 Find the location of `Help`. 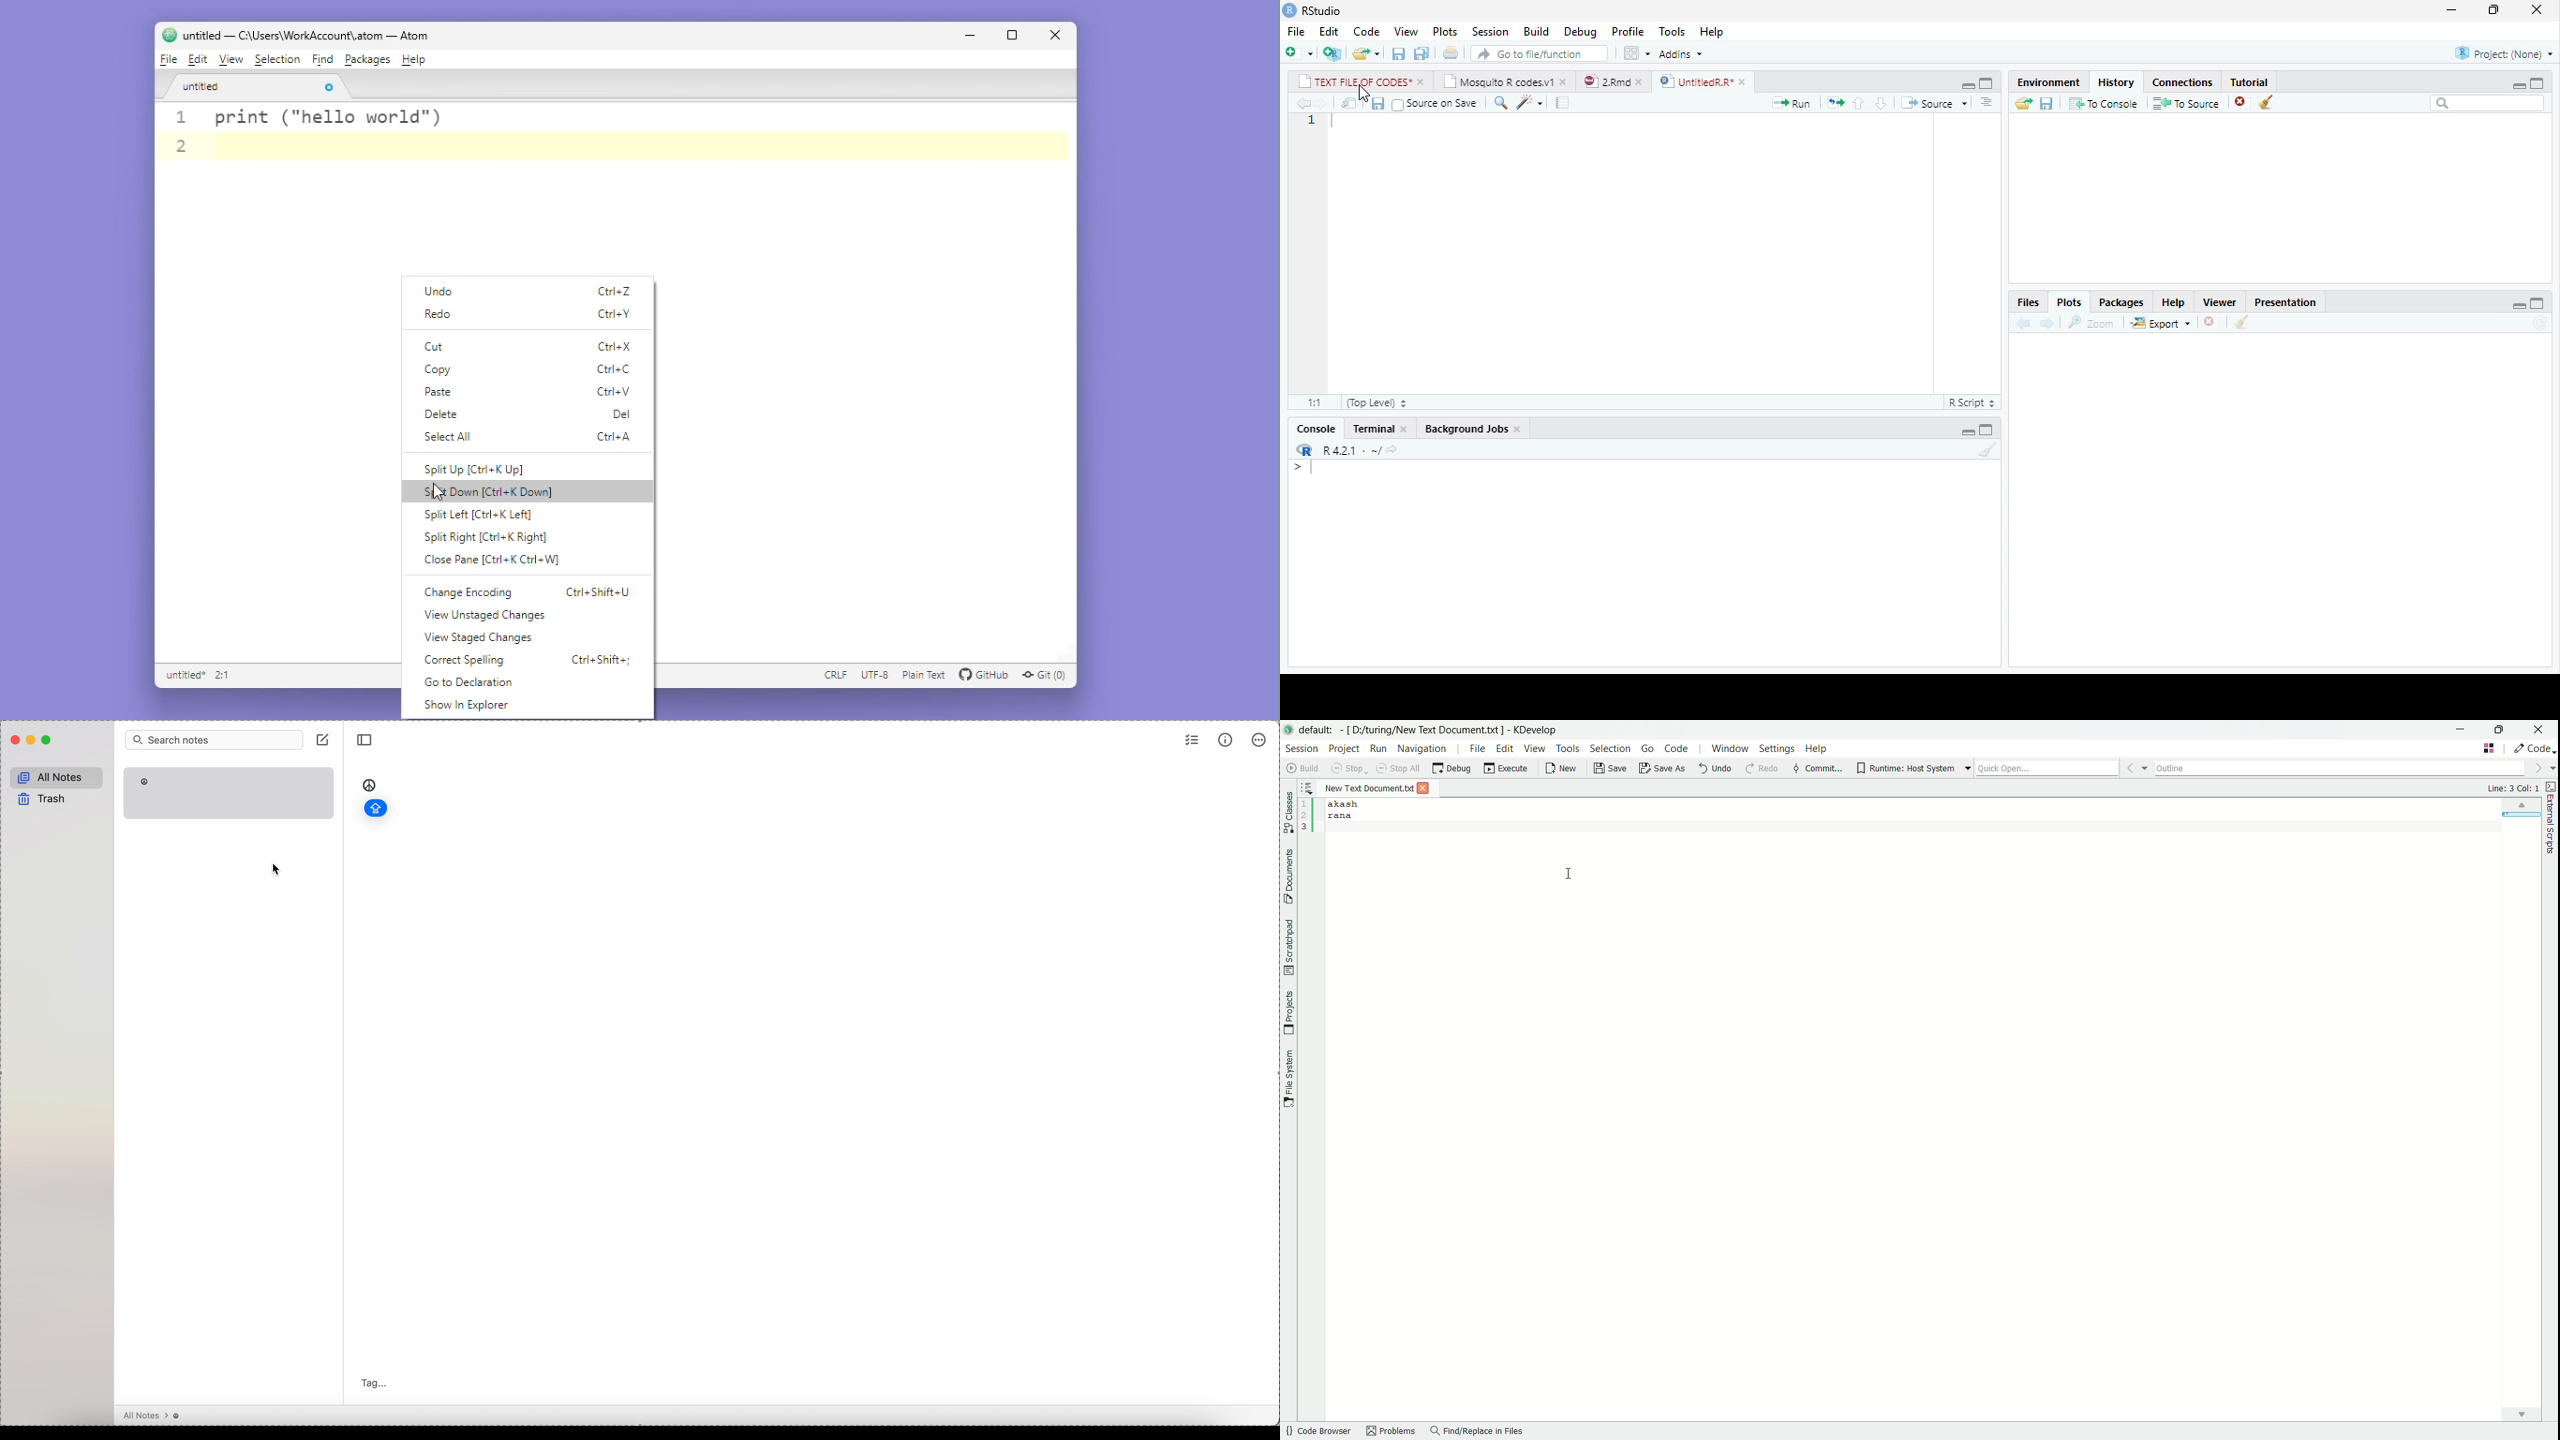

Help is located at coordinates (2173, 304).